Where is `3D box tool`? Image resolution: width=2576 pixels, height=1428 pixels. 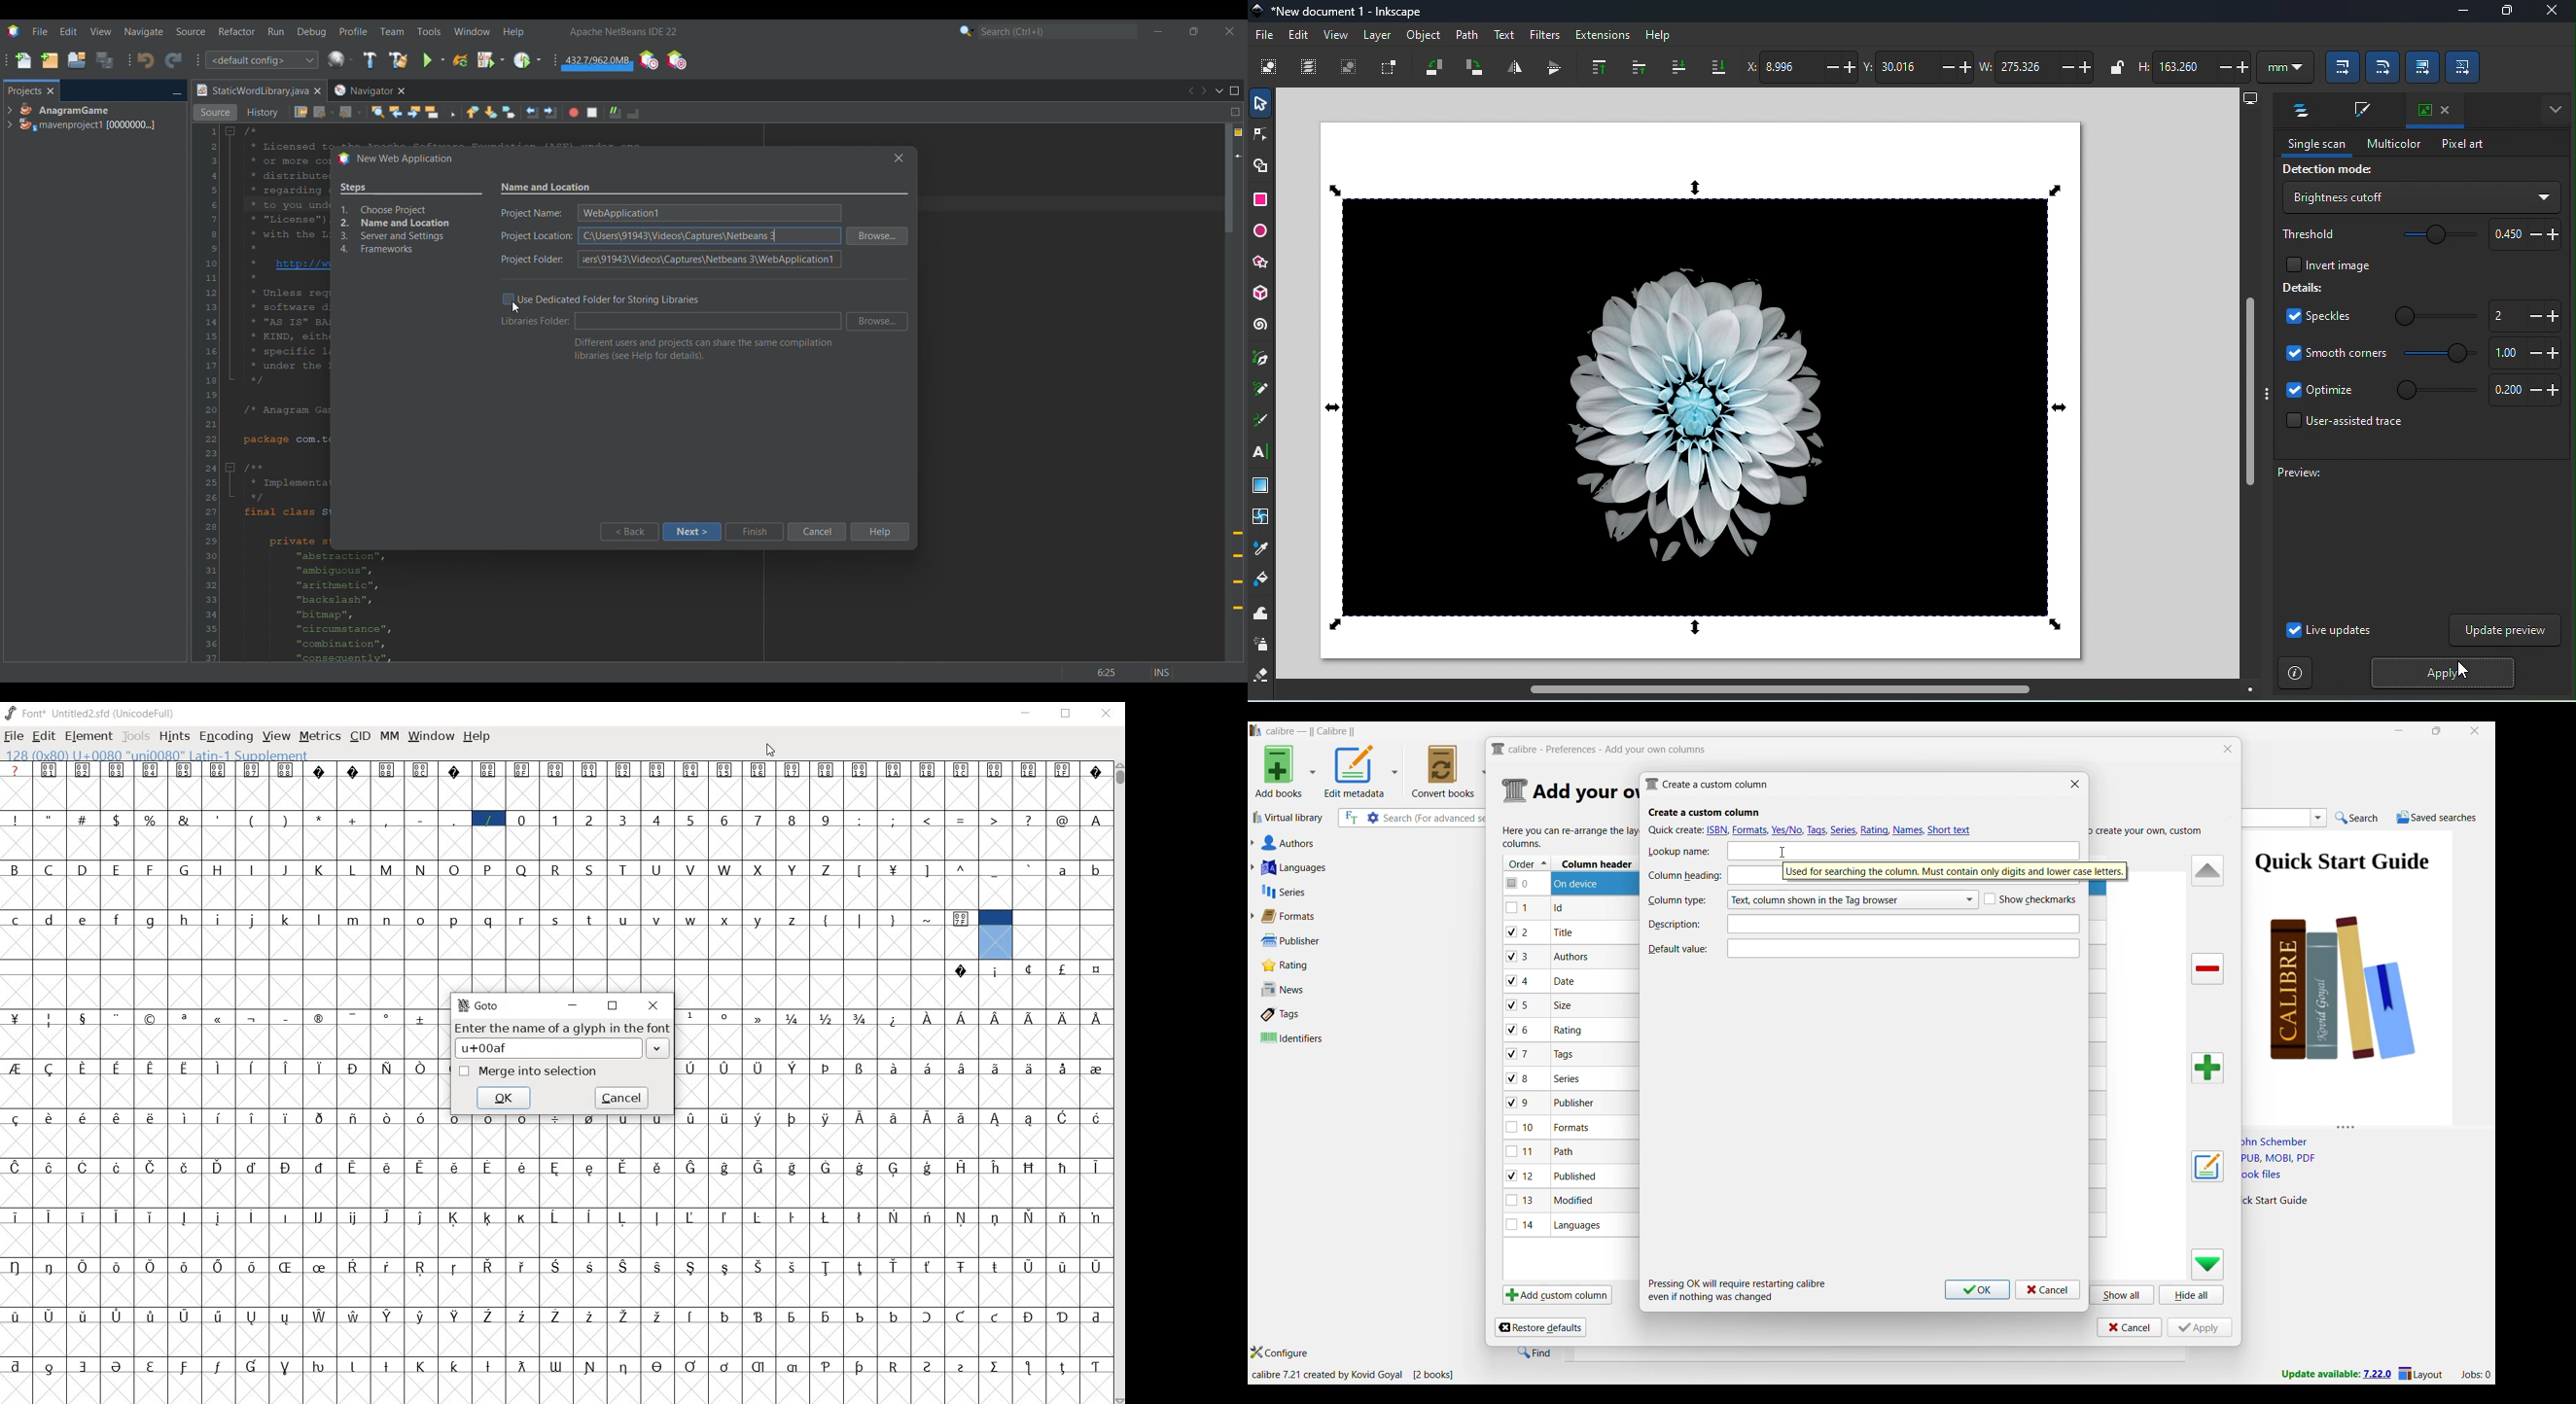 3D box tool is located at coordinates (1260, 294).